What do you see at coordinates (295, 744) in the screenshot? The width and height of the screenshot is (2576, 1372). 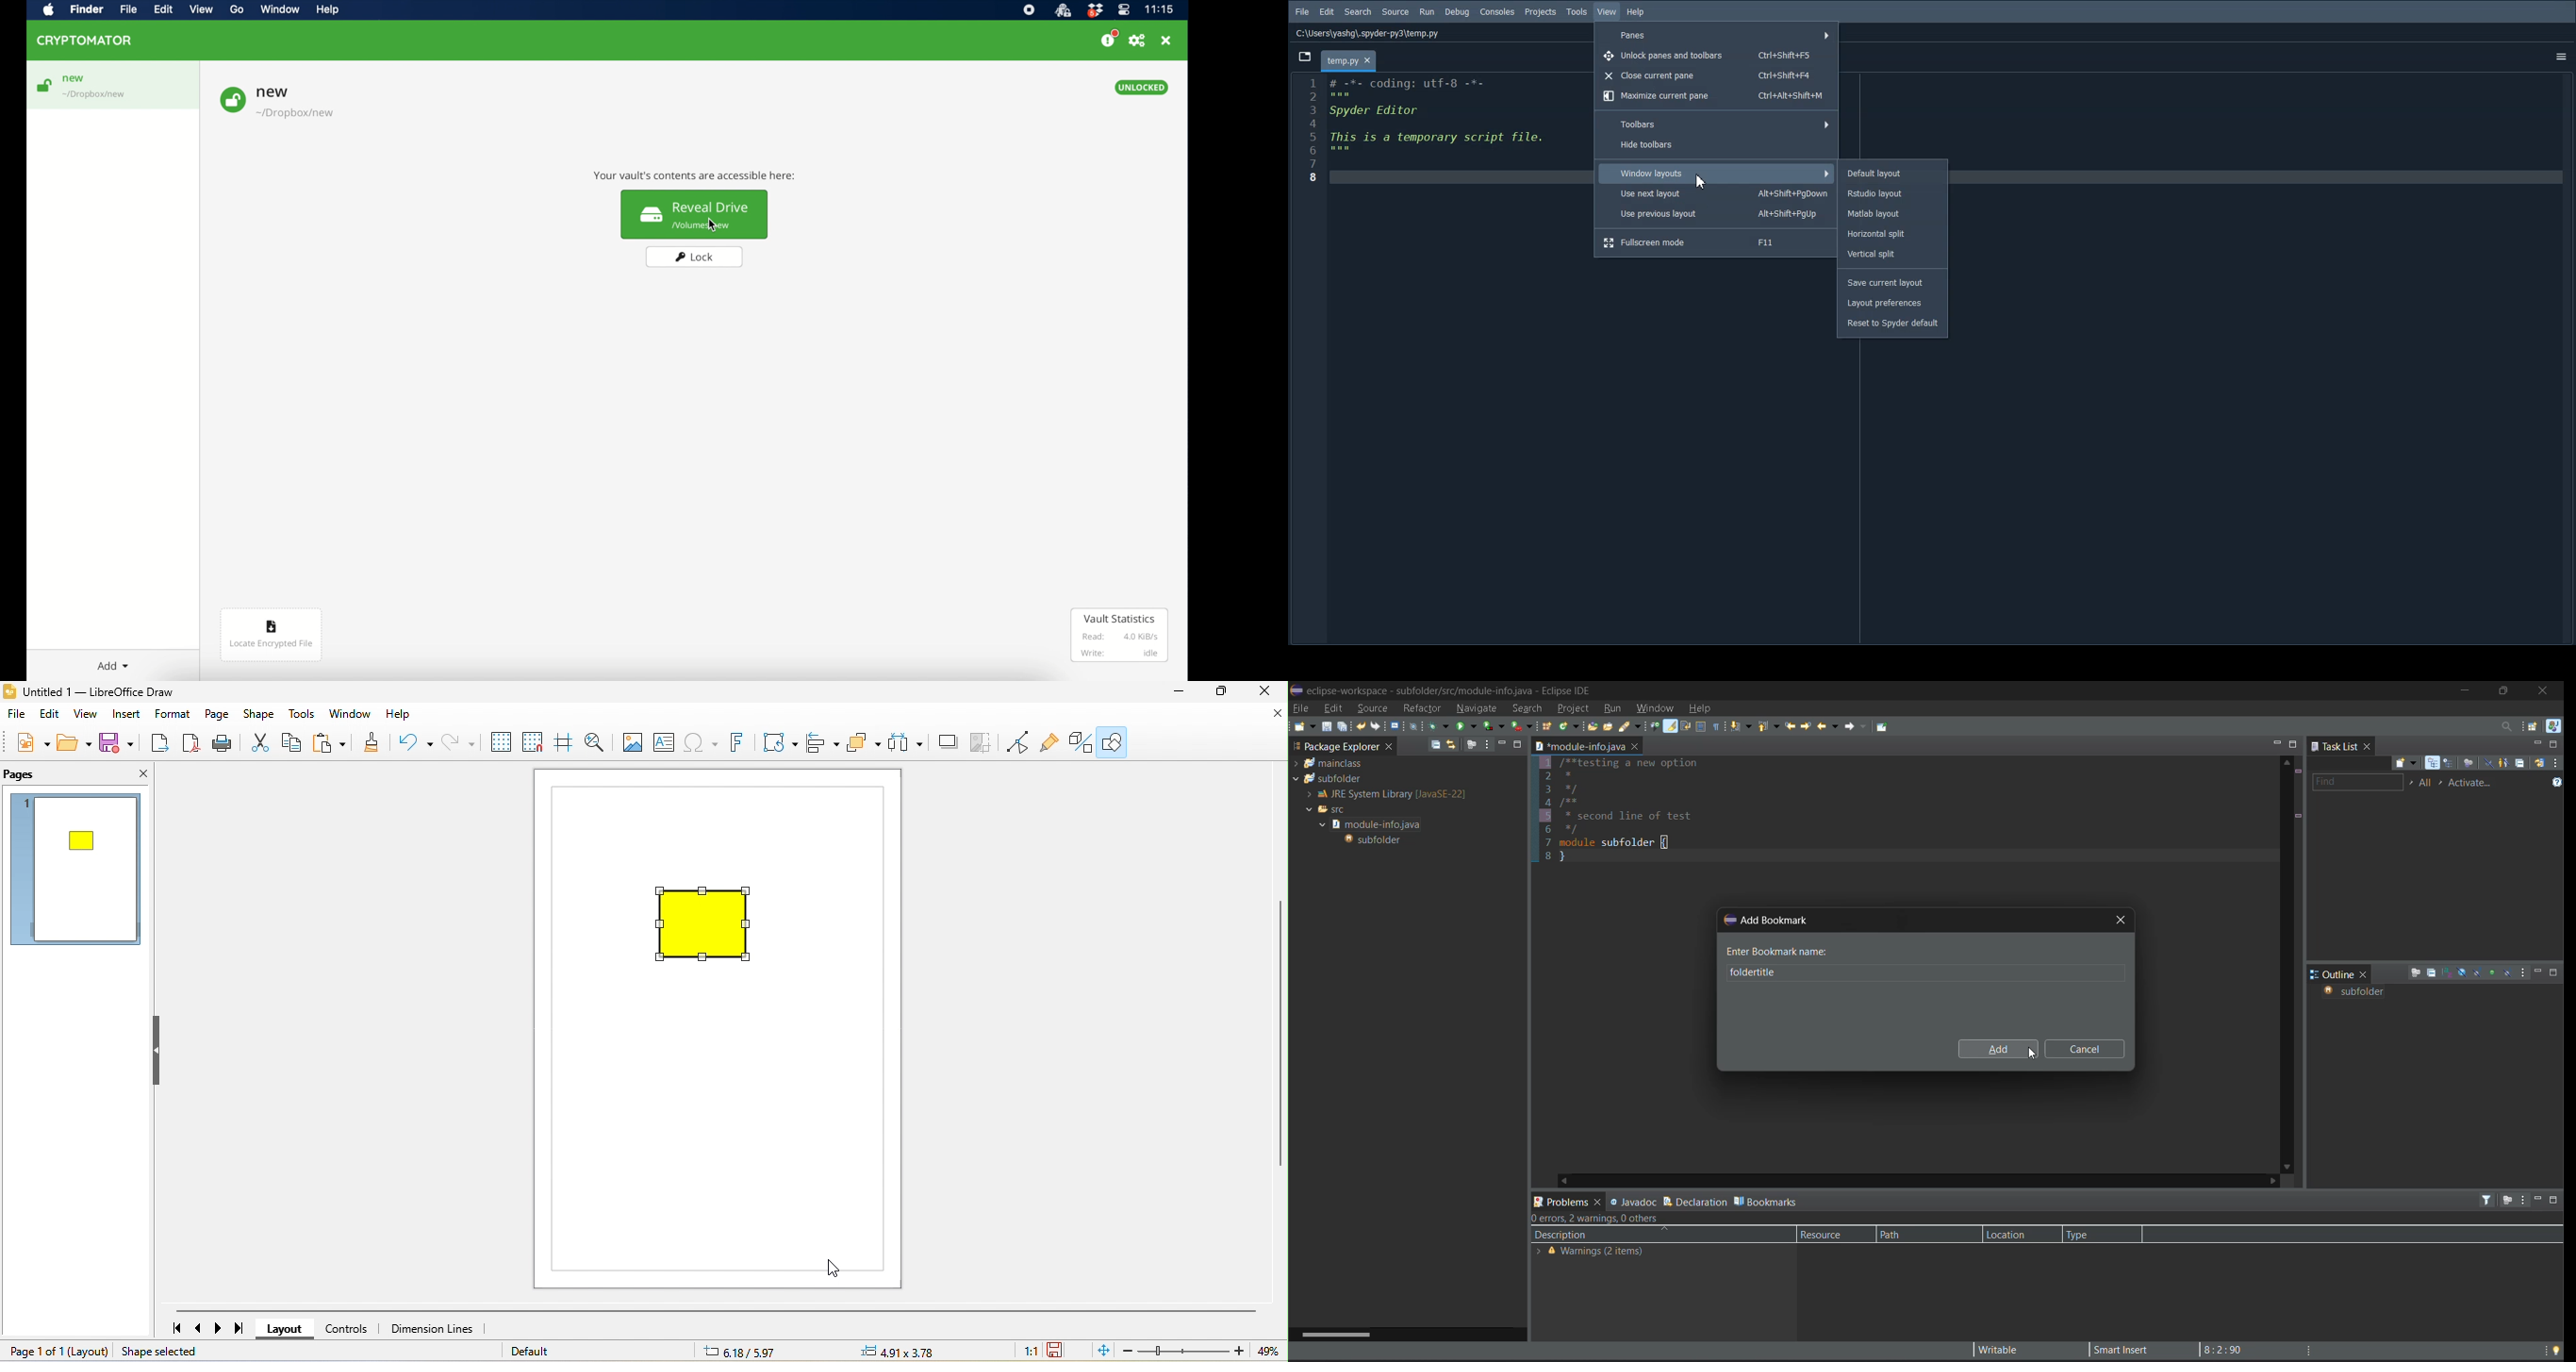 I see `copy` at bounding box center [295, 744].